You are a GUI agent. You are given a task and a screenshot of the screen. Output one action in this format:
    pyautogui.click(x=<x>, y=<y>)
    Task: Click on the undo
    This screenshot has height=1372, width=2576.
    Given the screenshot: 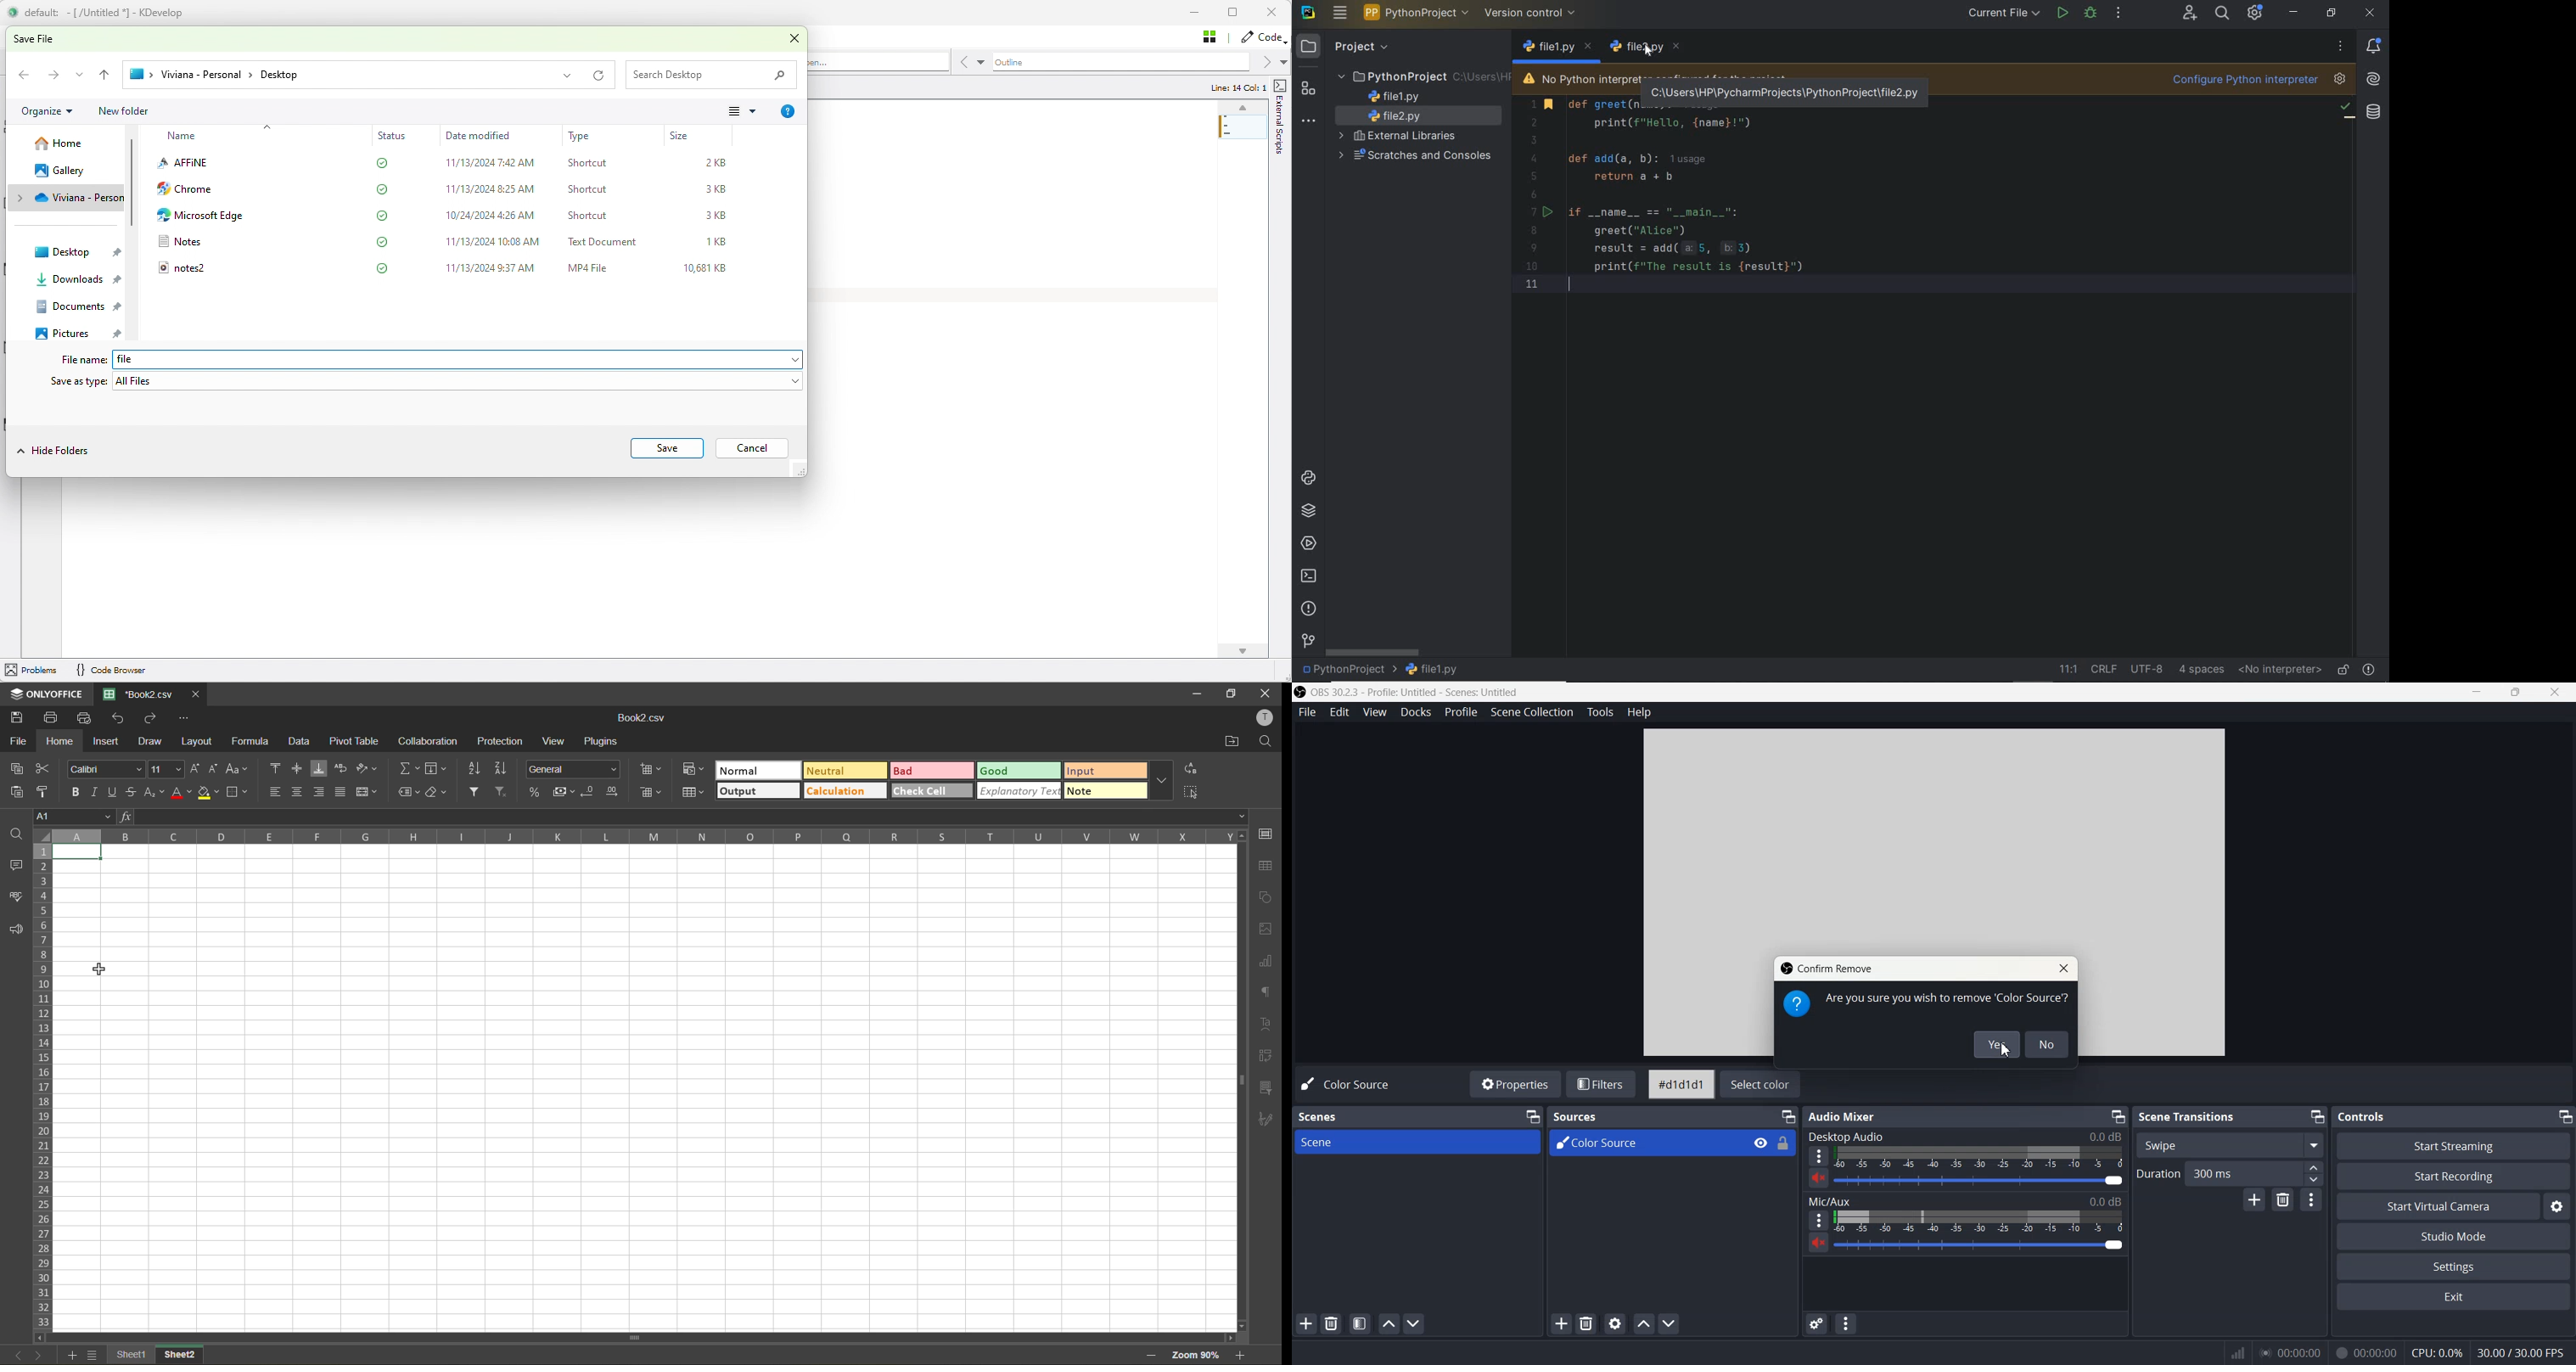 What is the action you would take?
    pyautogui.click(x=118, y=718)
    